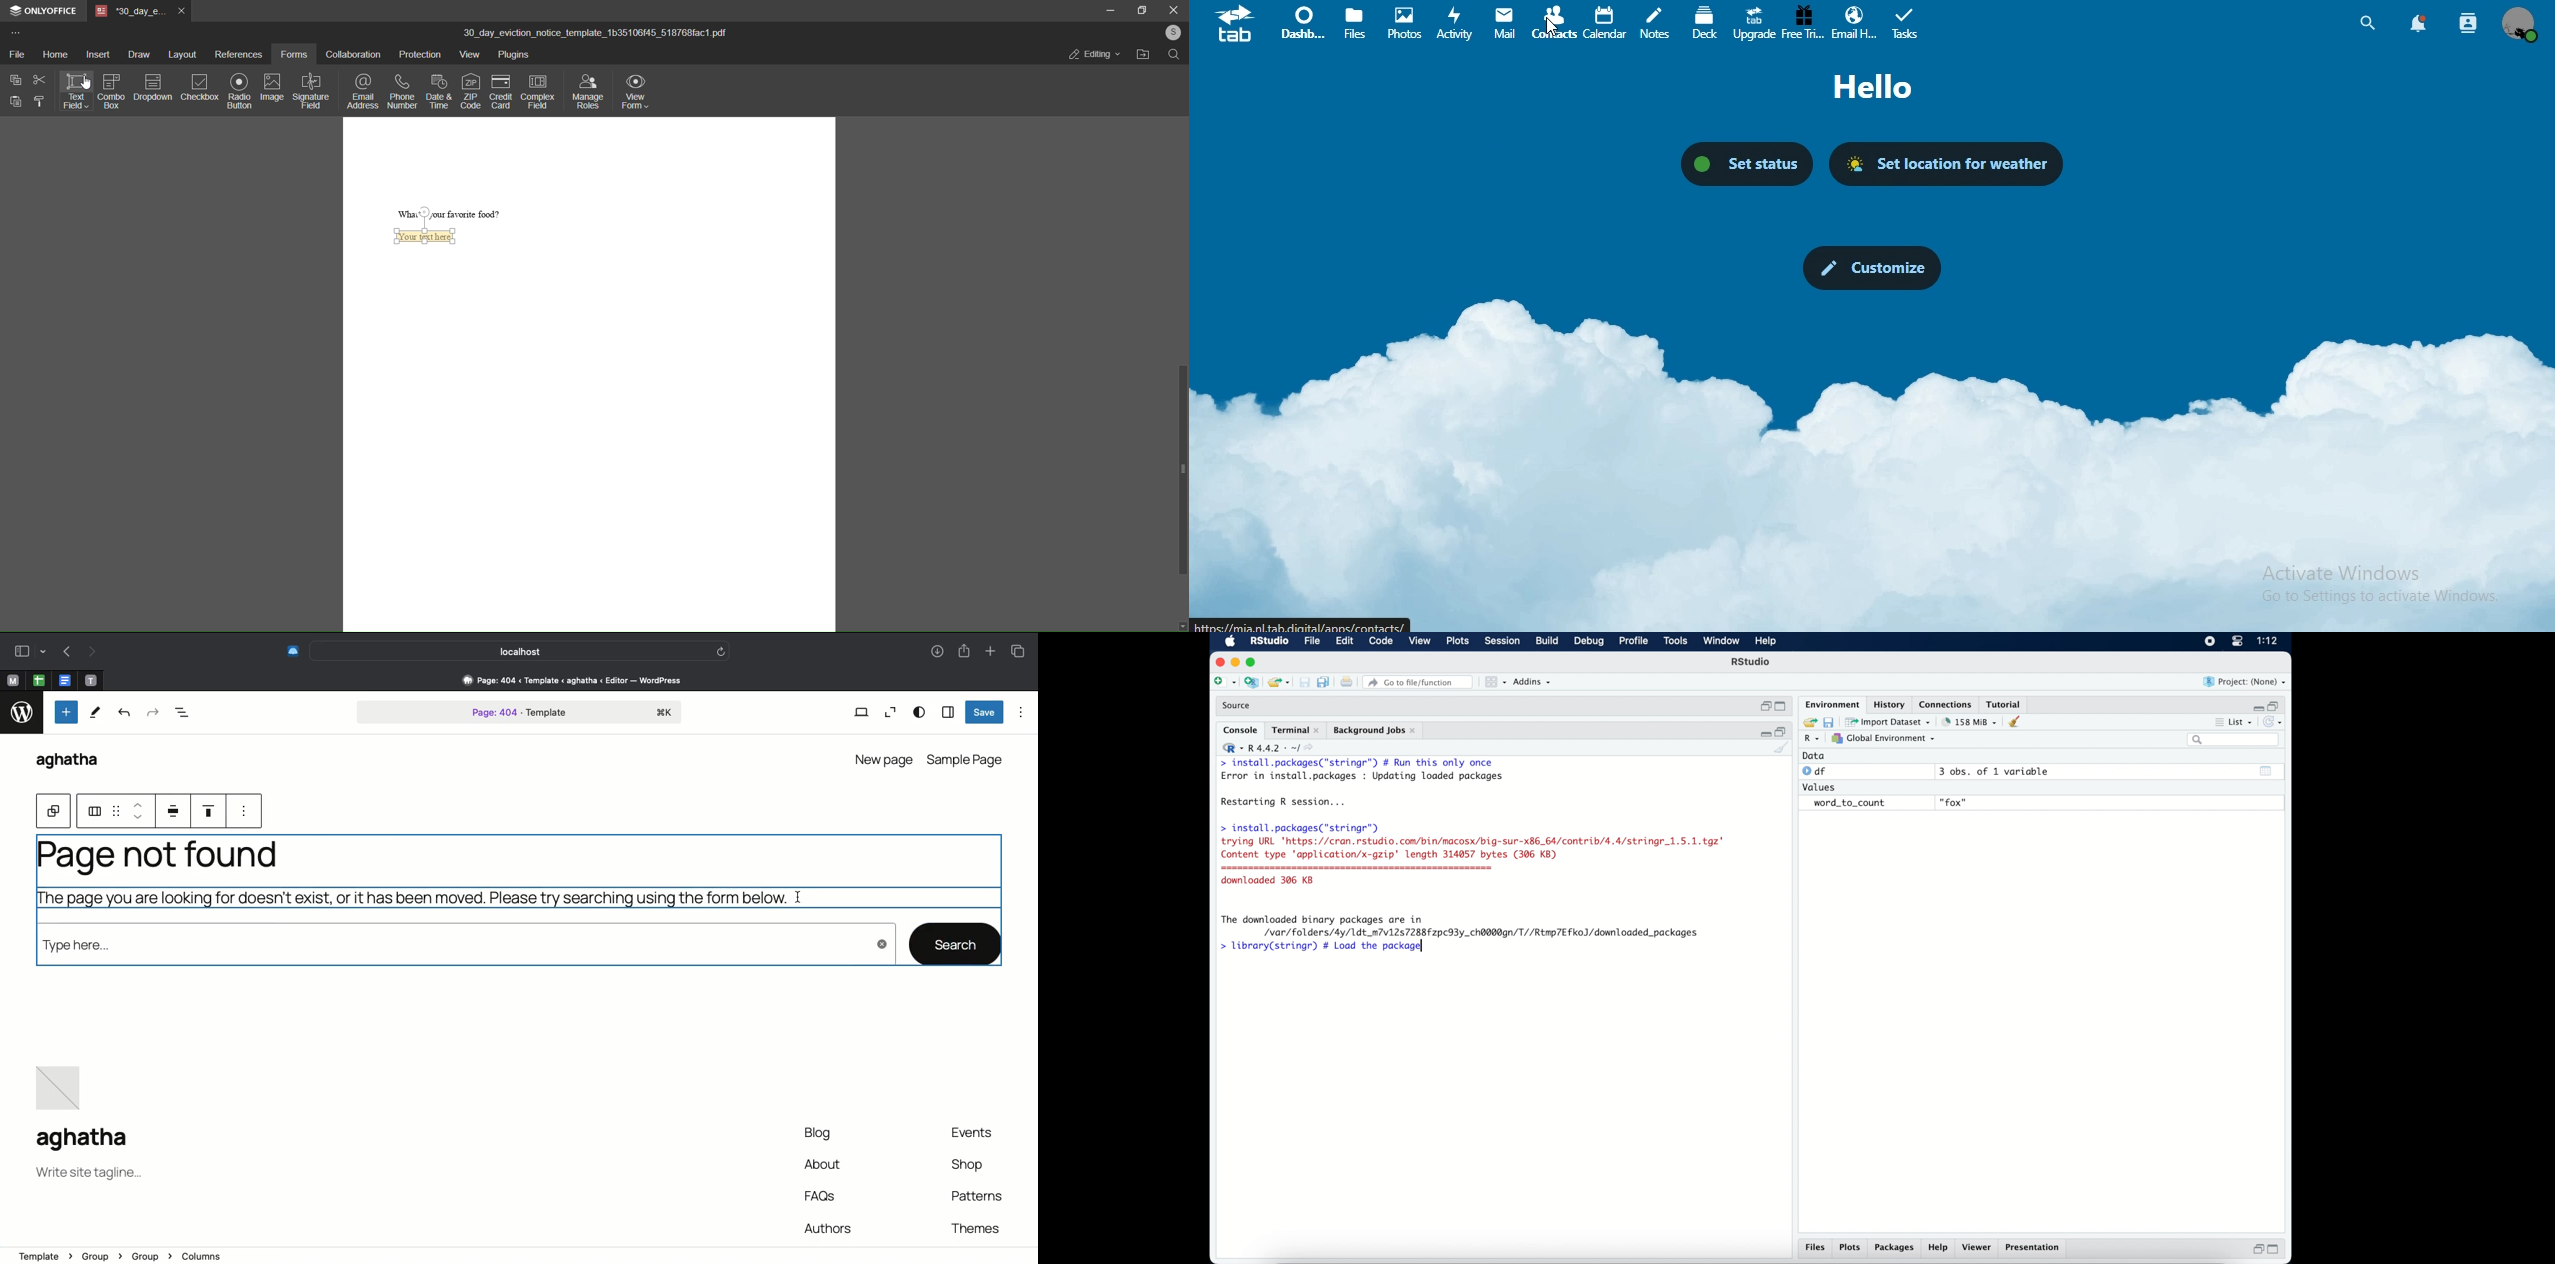 The height and width of the screenshot is (1288, 2576). What do you see at coordinates (1848, 803) in the screenshot?
I see `word_to_count` at bounding box center [1848, 803].